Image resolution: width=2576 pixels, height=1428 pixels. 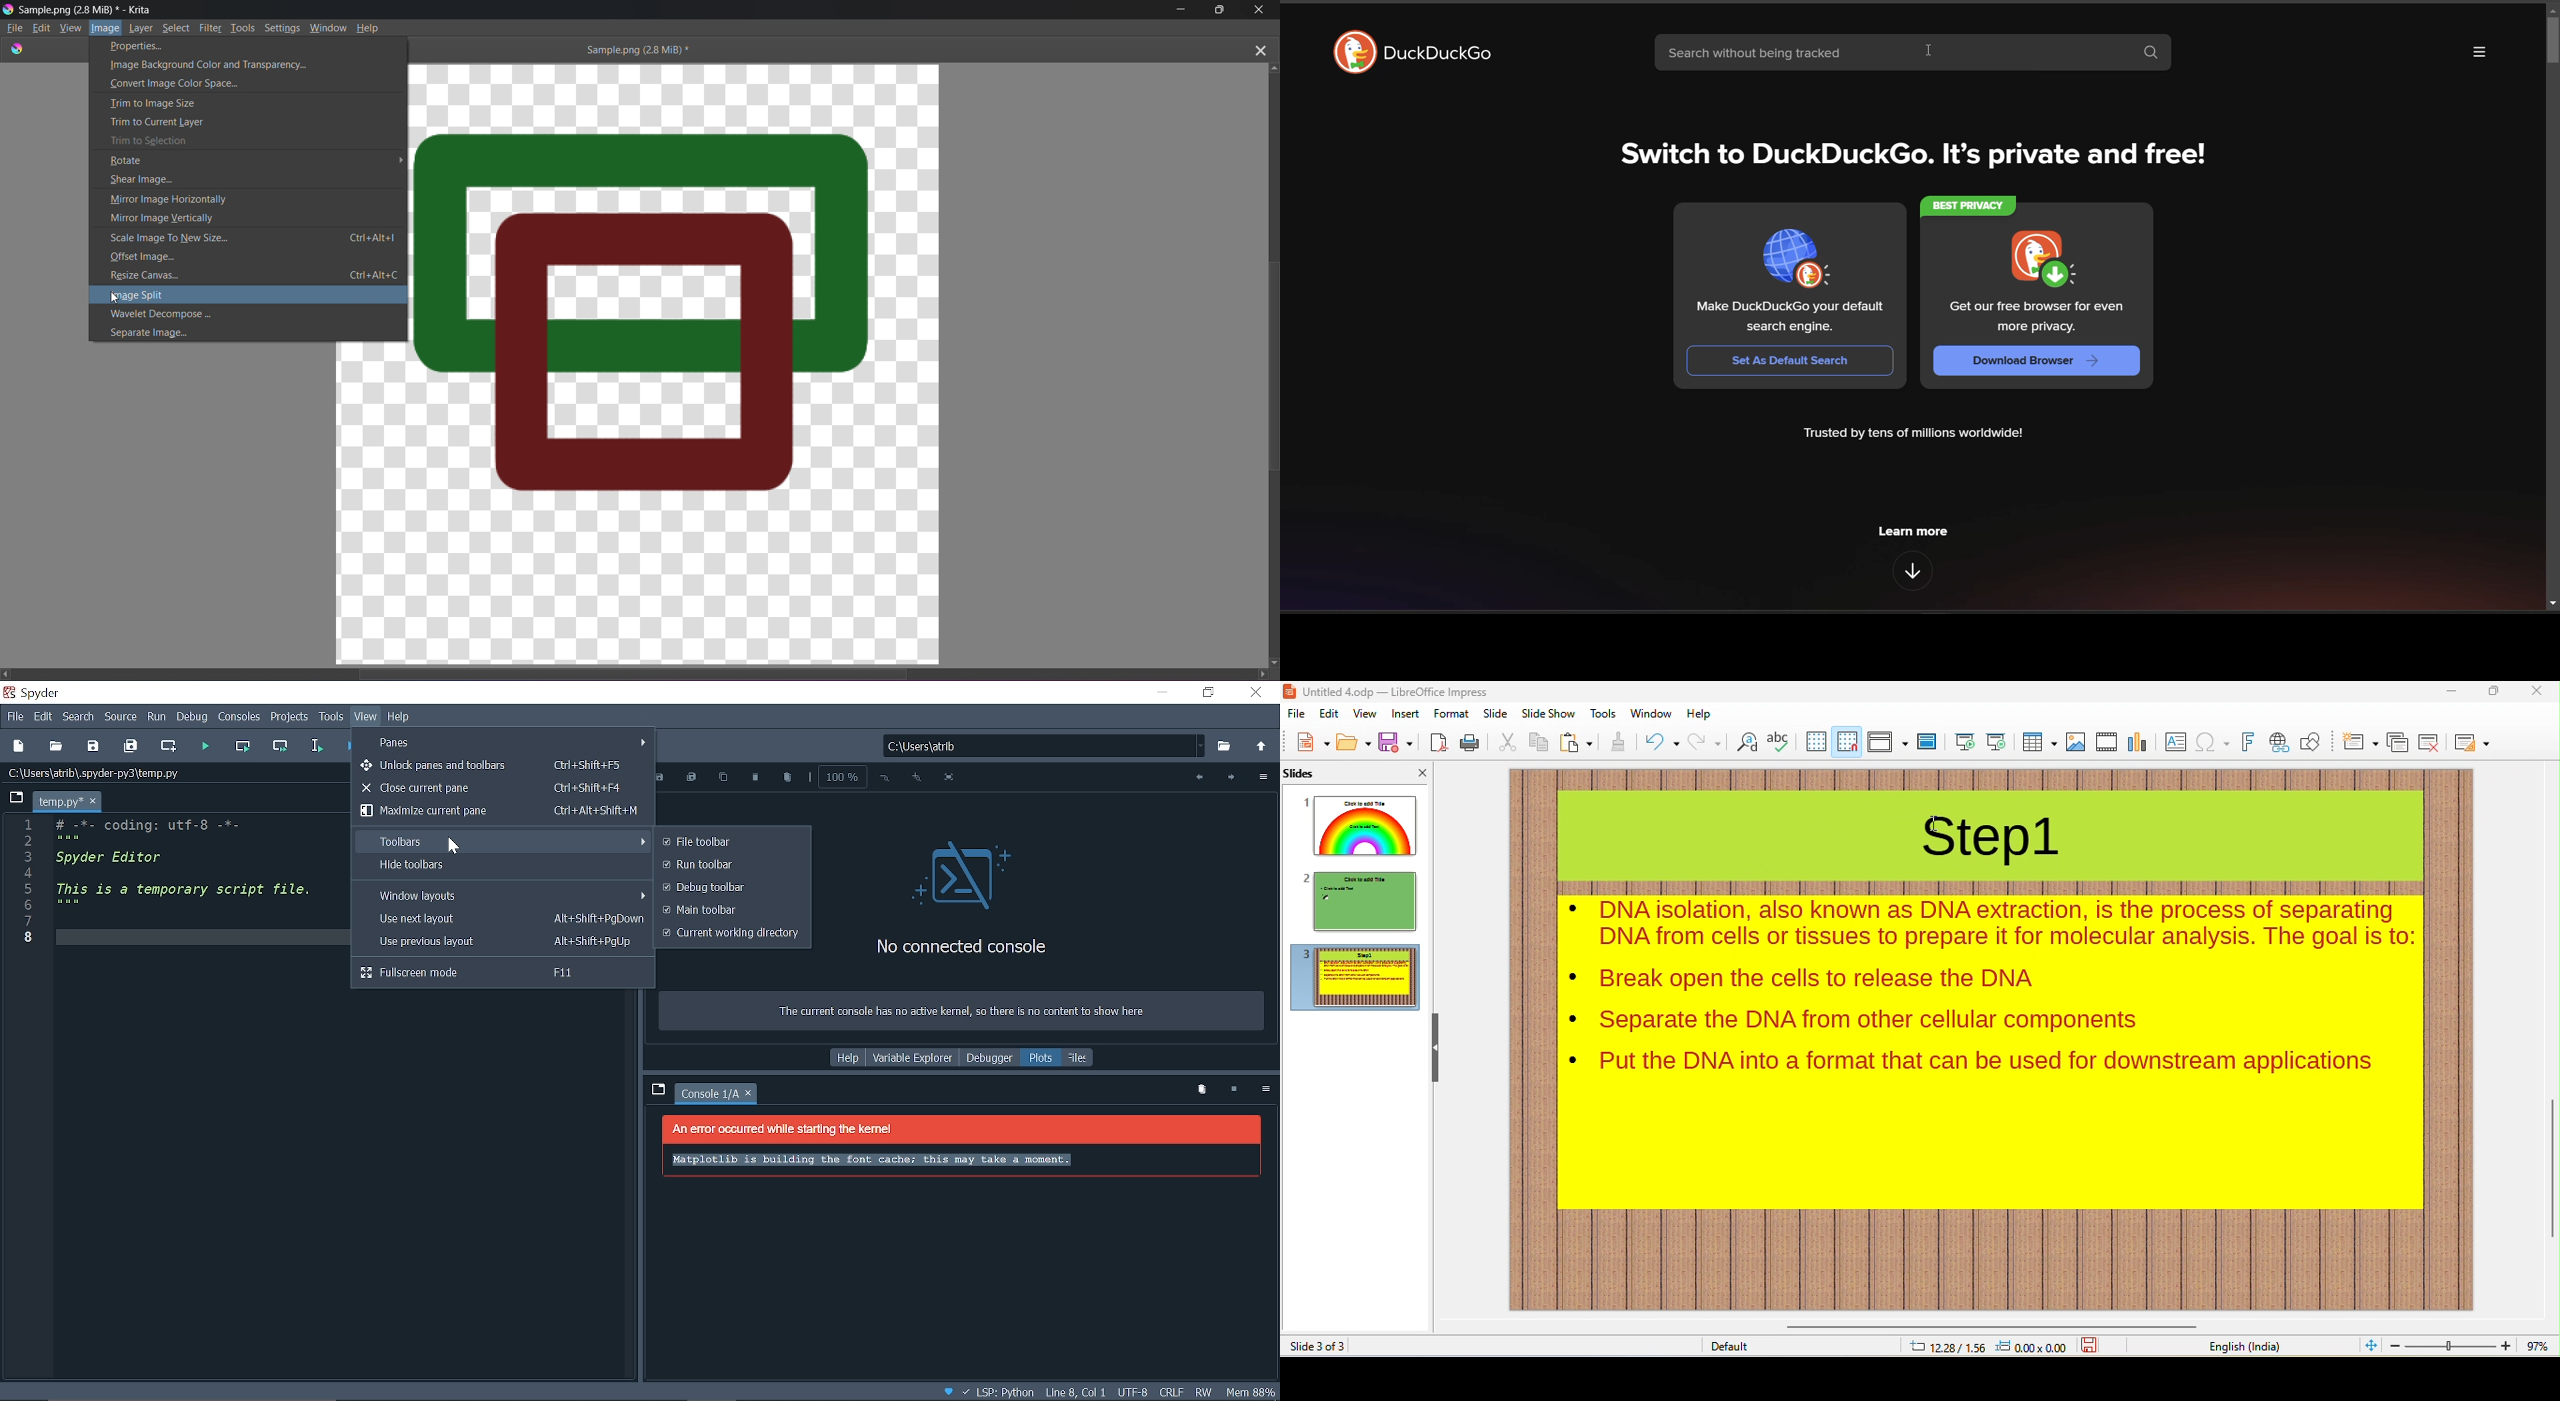 I want to click on Close, so click(x=1258, y=694).